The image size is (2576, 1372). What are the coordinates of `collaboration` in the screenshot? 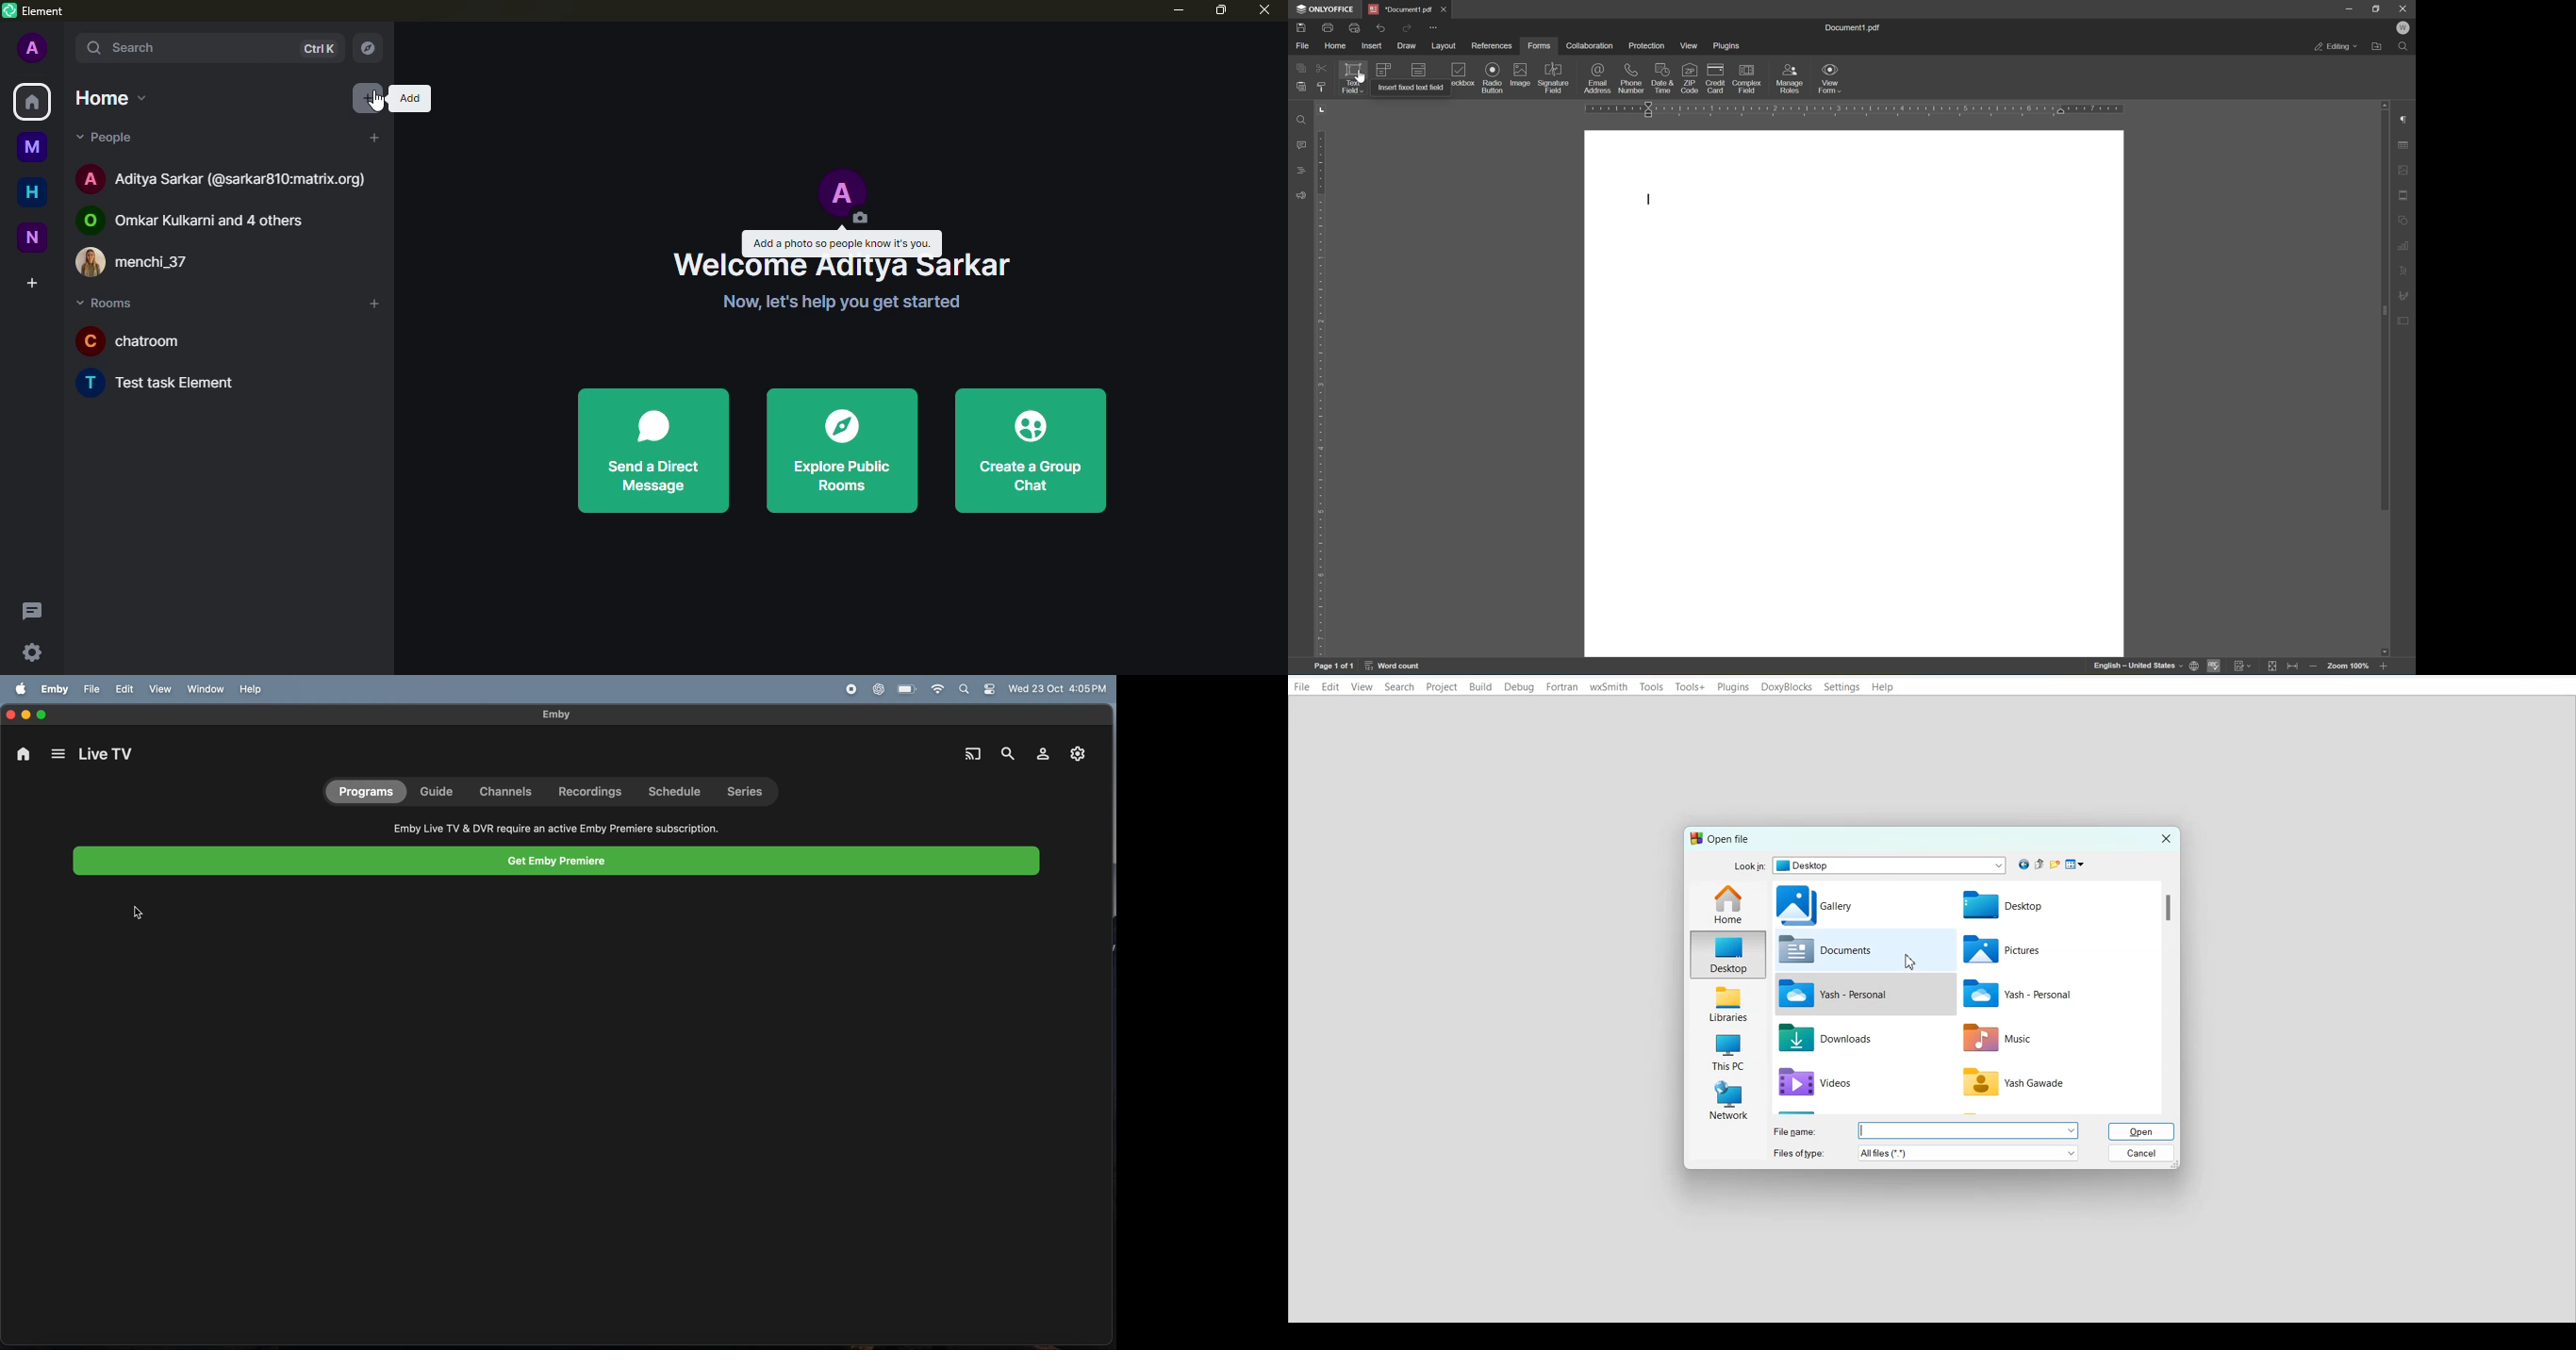 It's located at (1591, 46).